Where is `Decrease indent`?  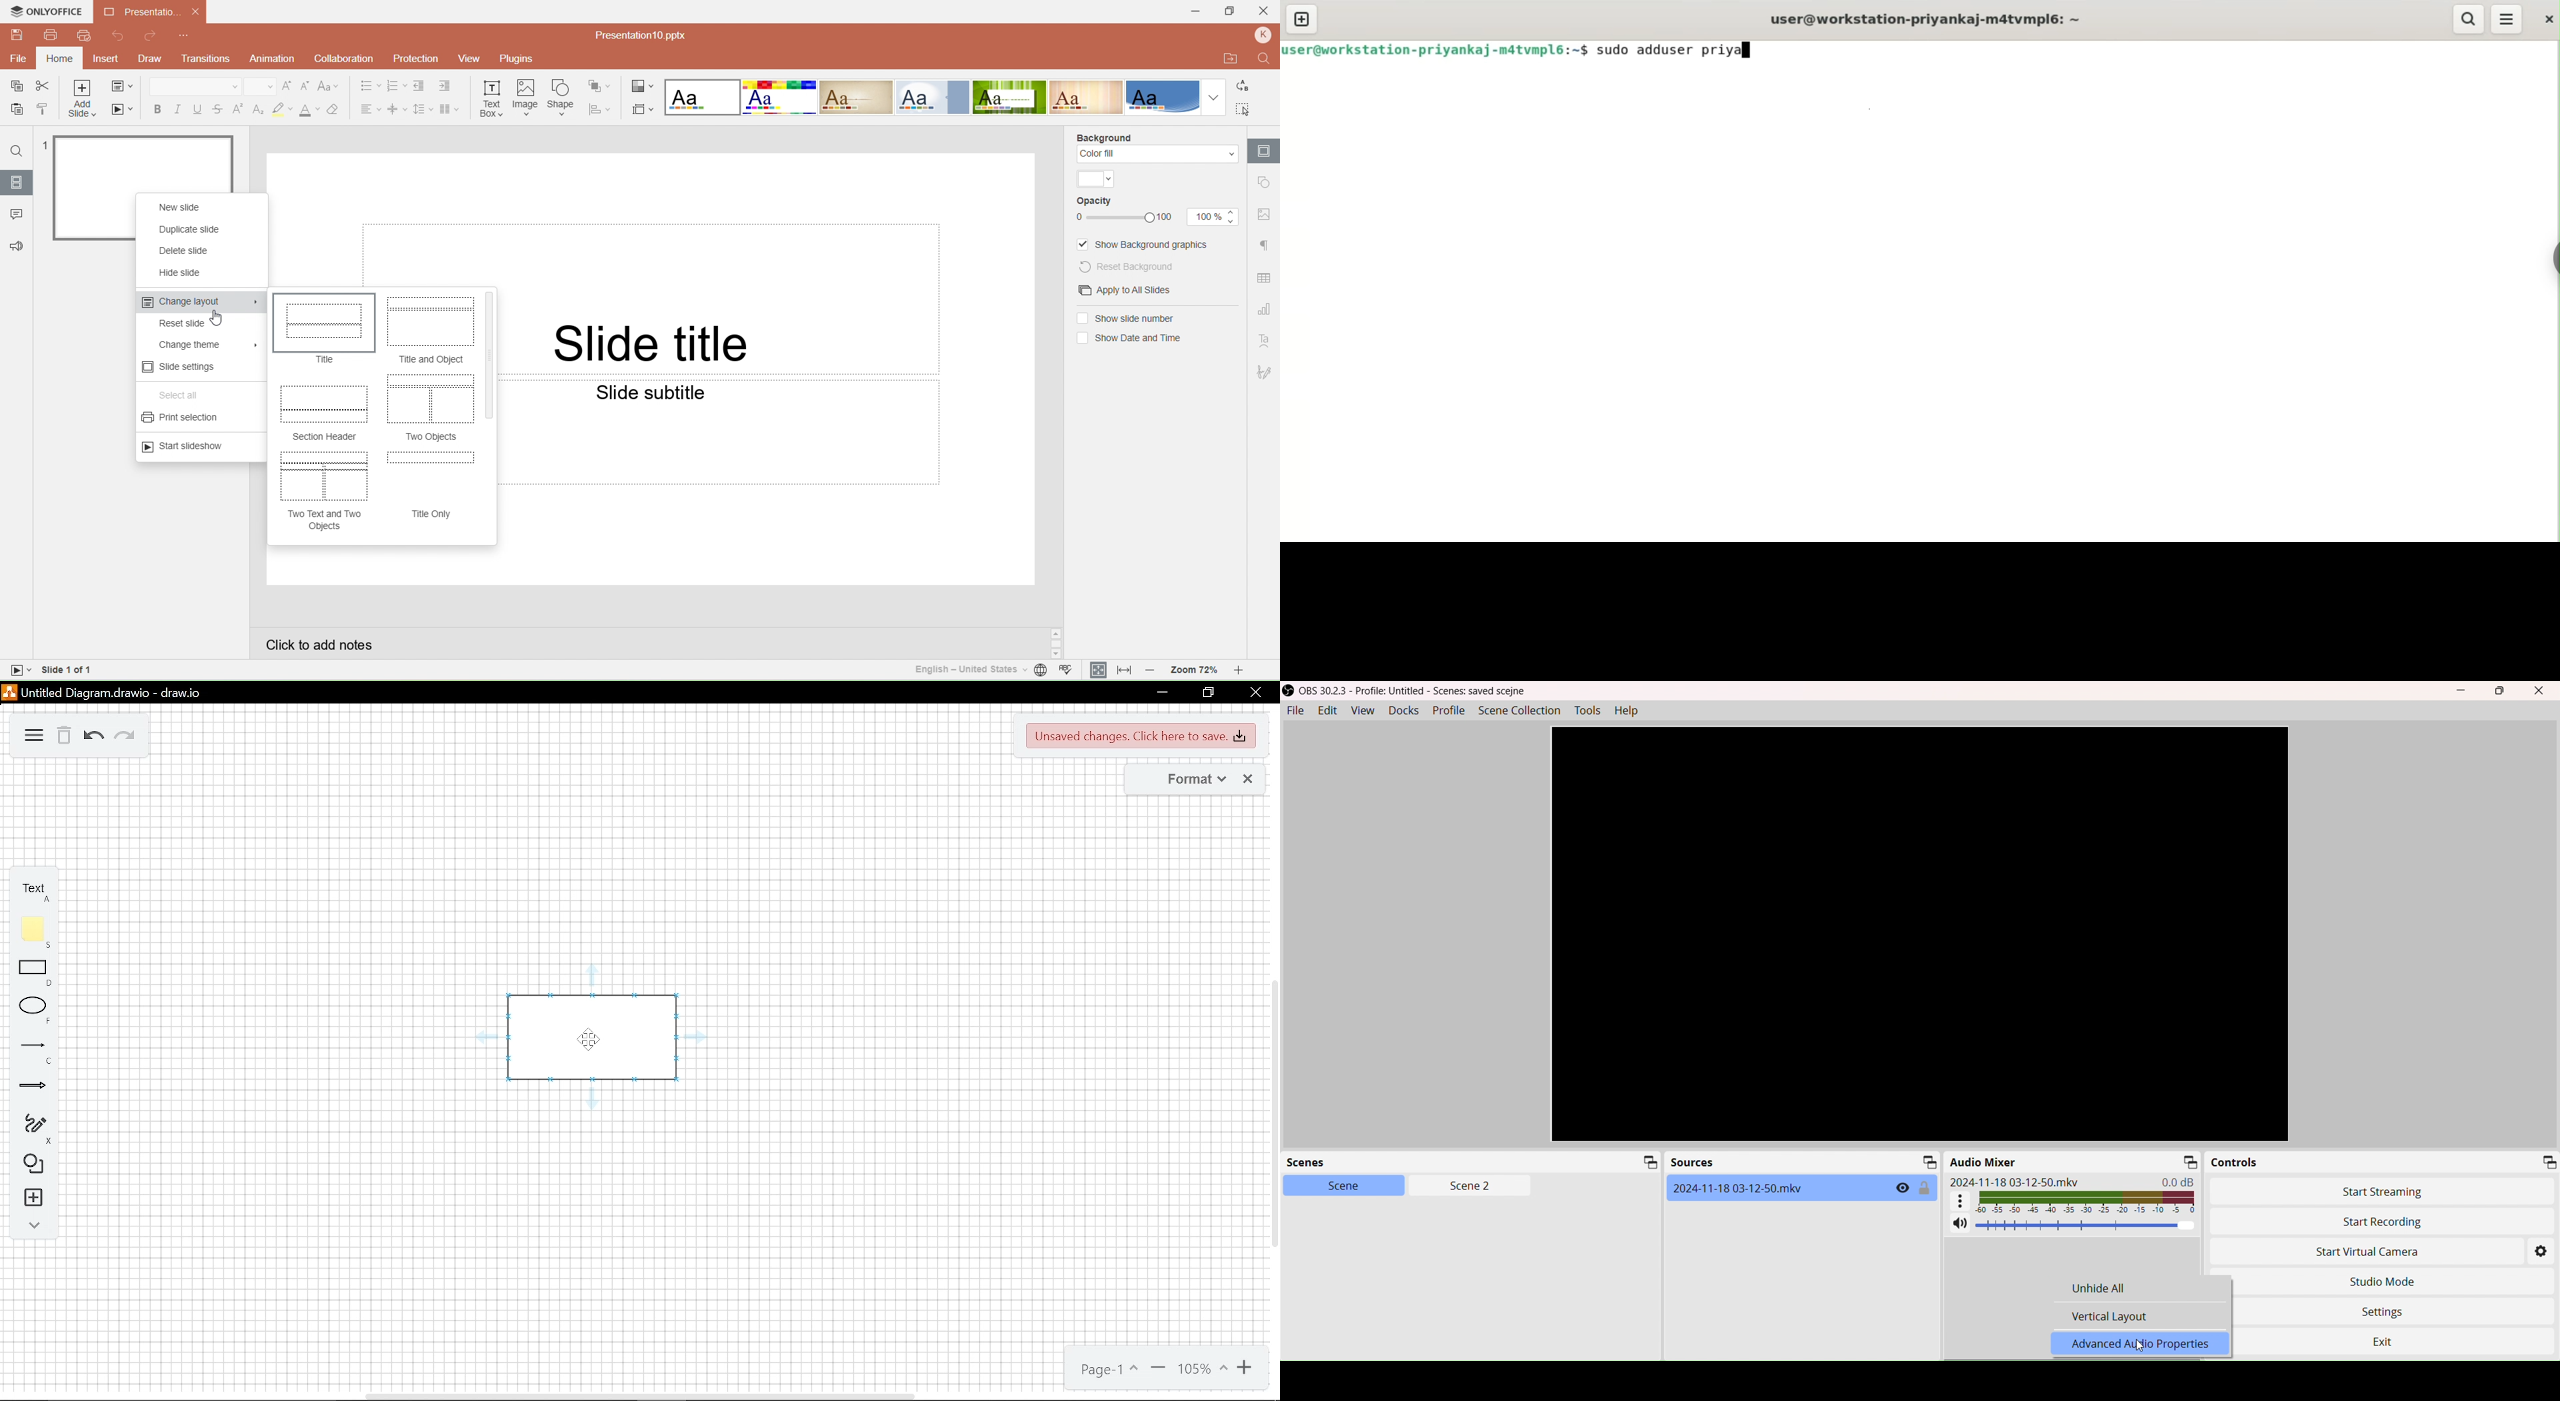 Decrease indent is located at coordinates (420, 87).